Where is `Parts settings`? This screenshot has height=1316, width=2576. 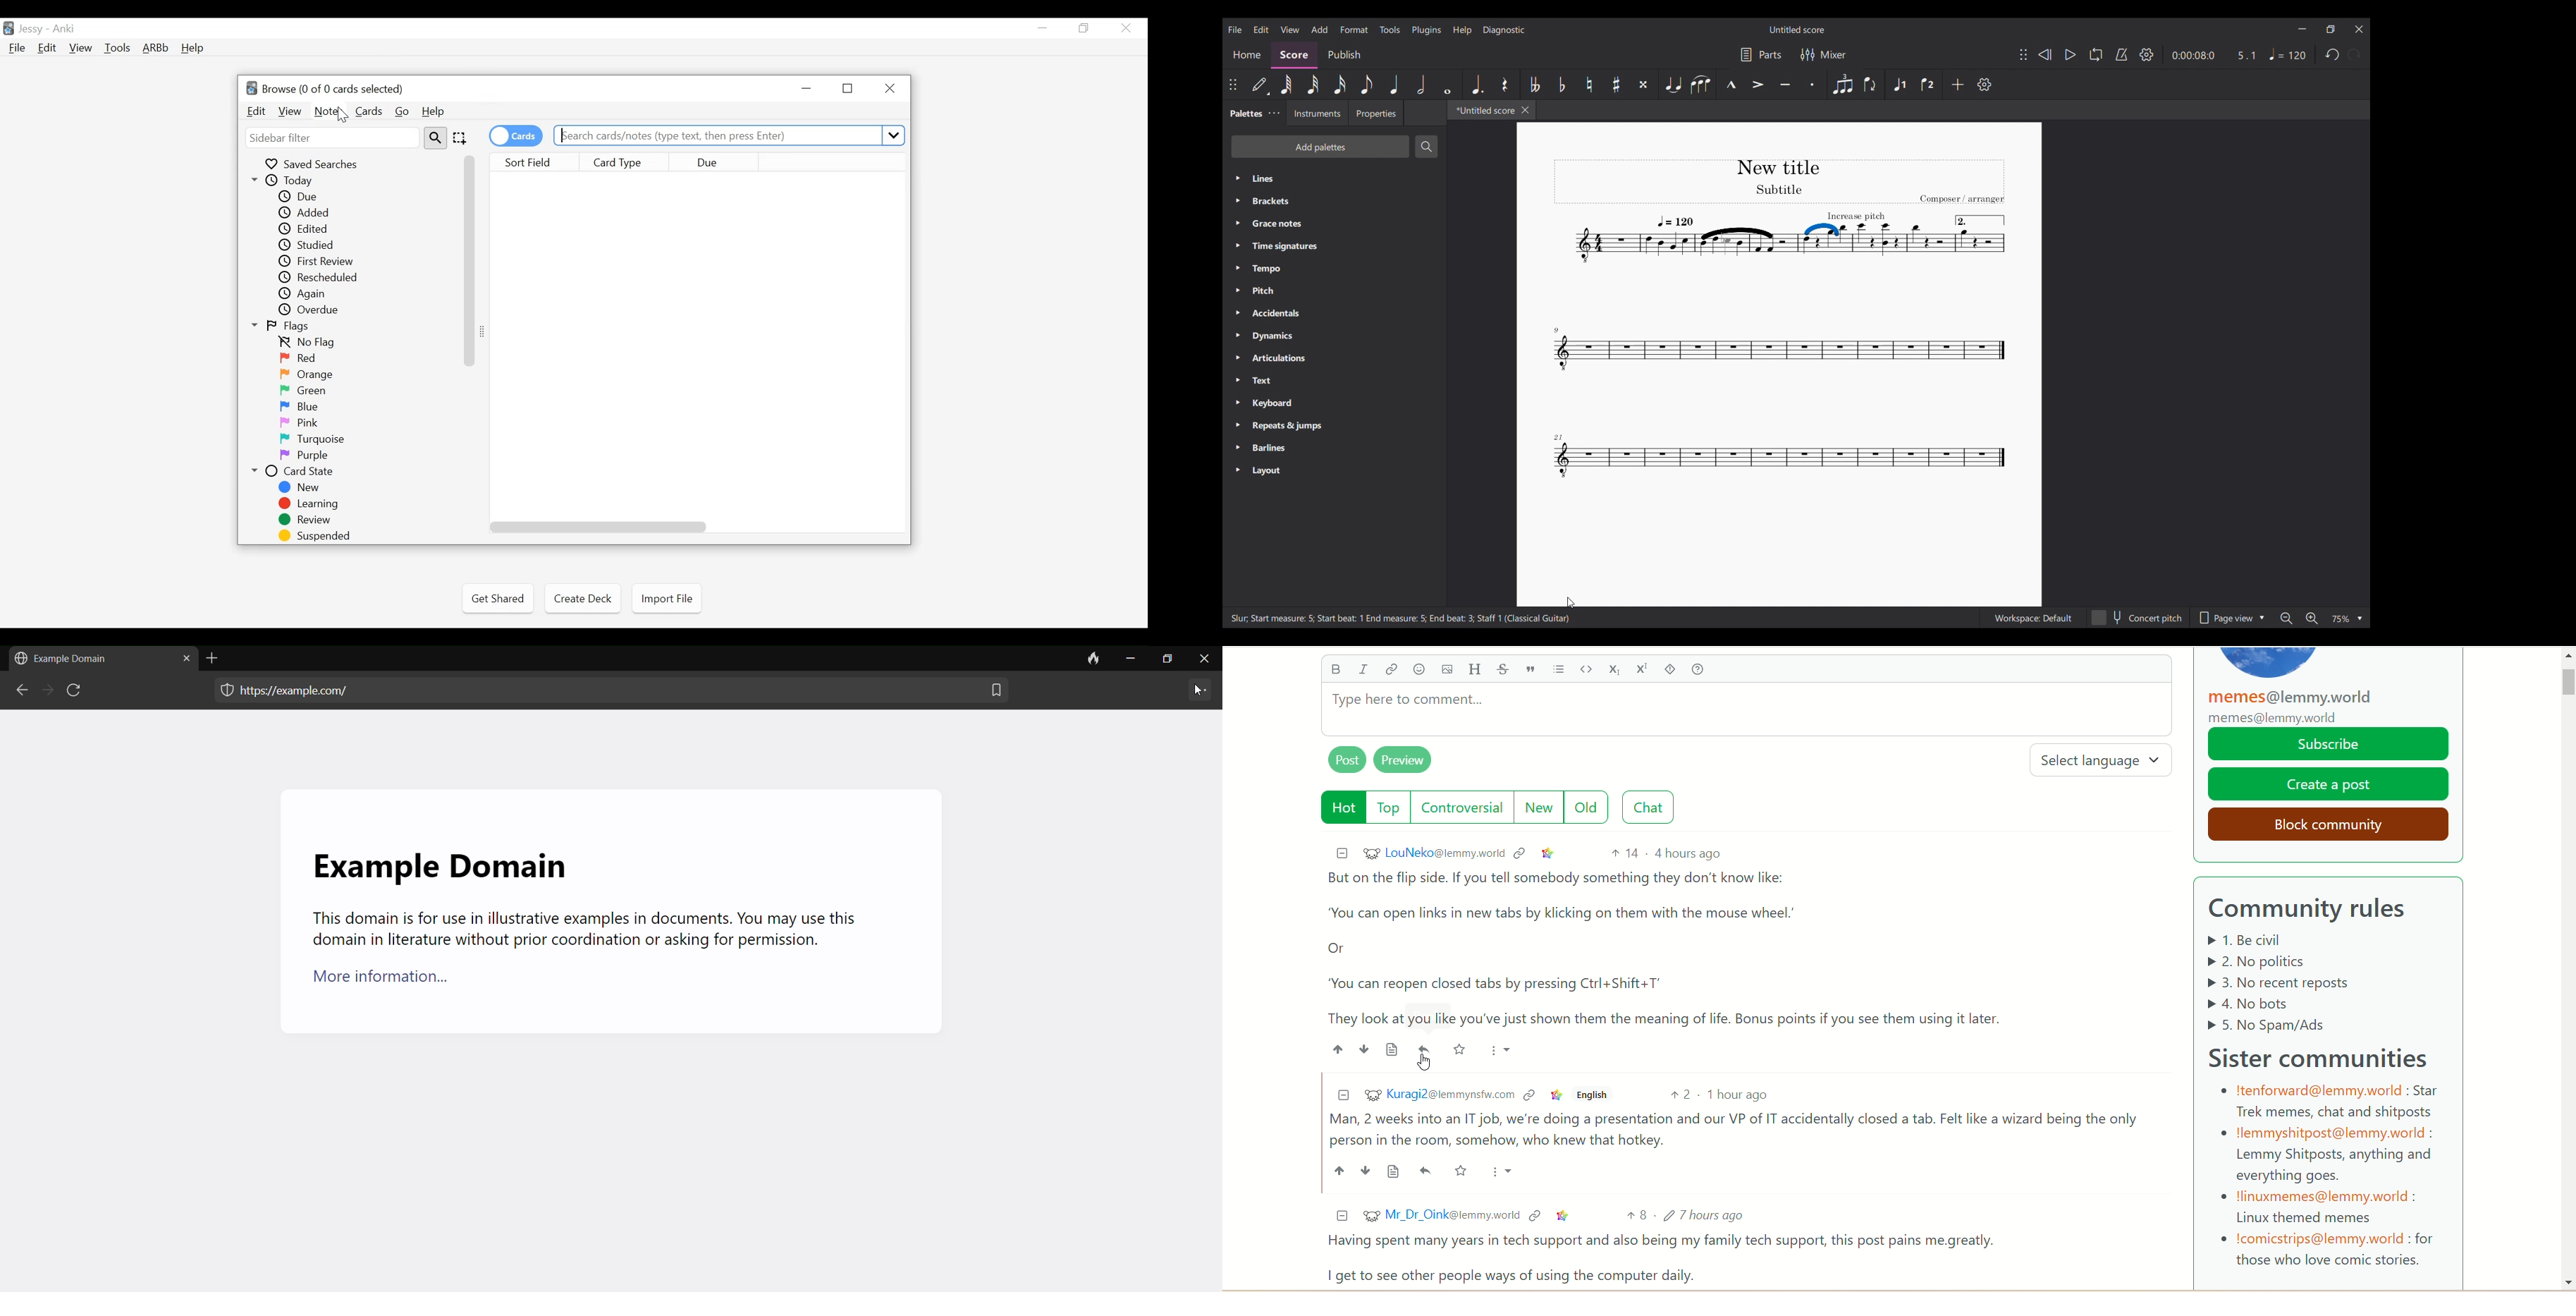 Parts settings is located at coordinates (1761, 54).